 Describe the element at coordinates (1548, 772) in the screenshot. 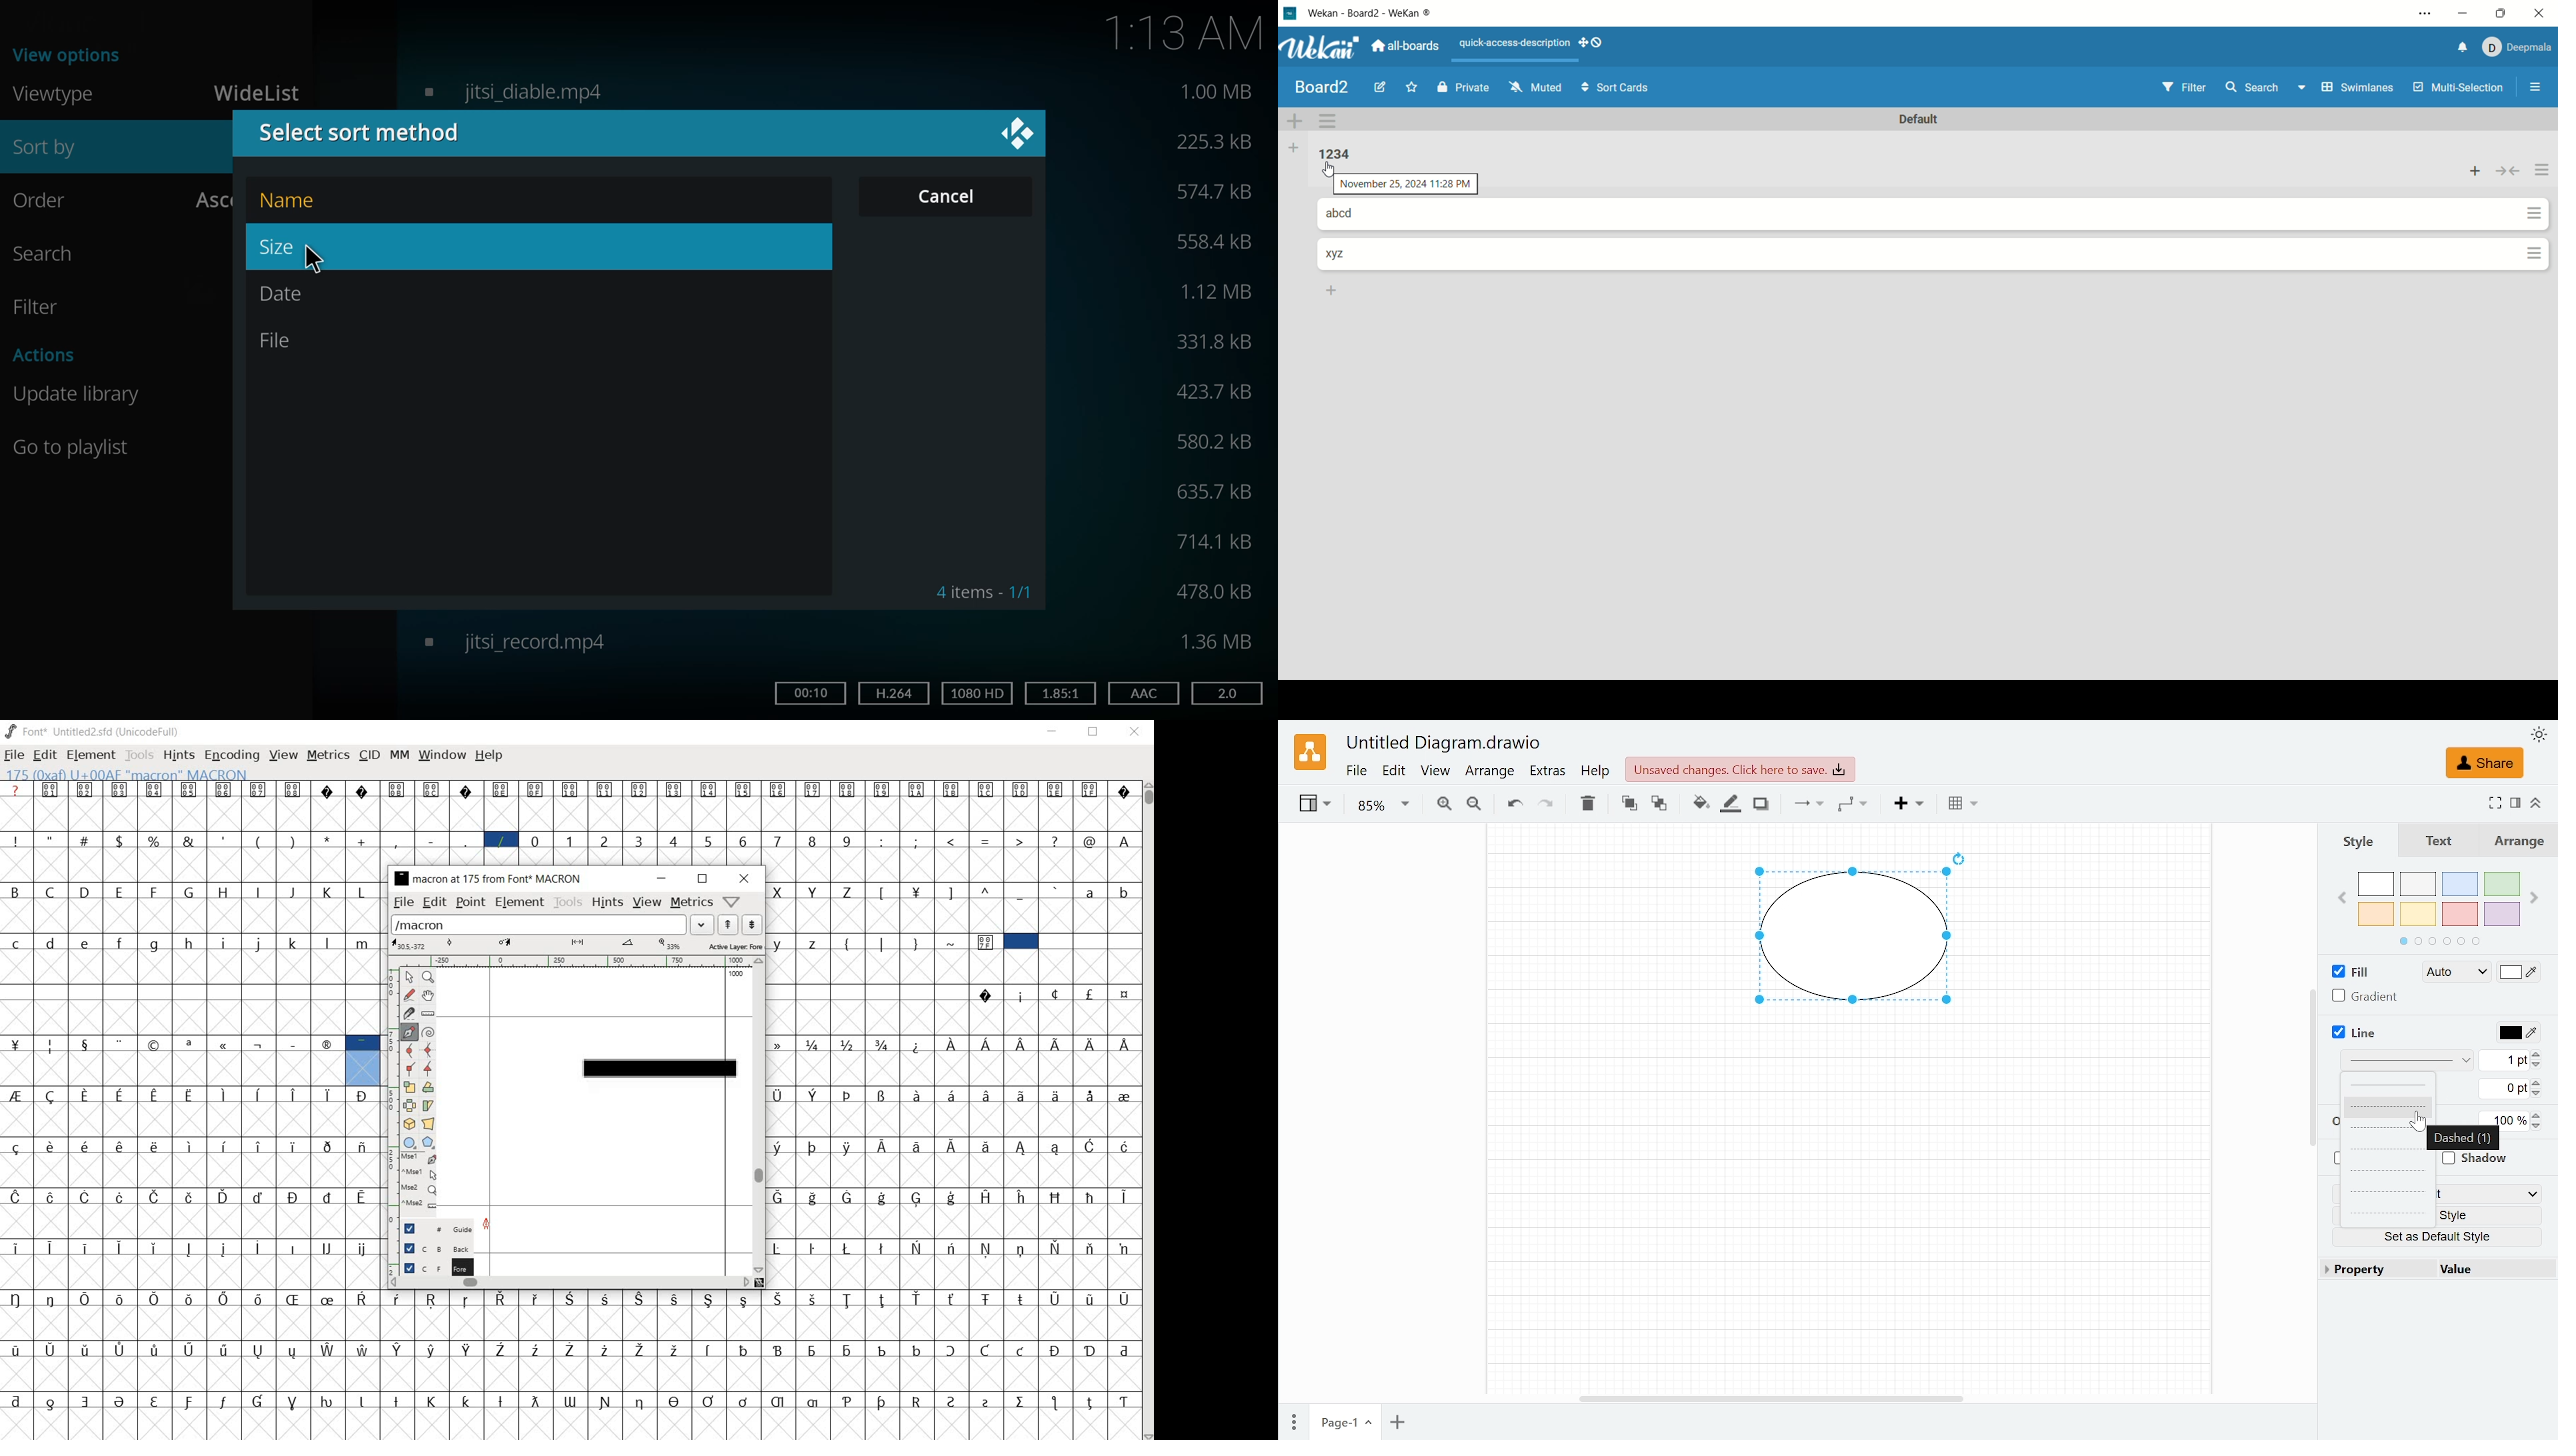

I see `Extras` at that location.